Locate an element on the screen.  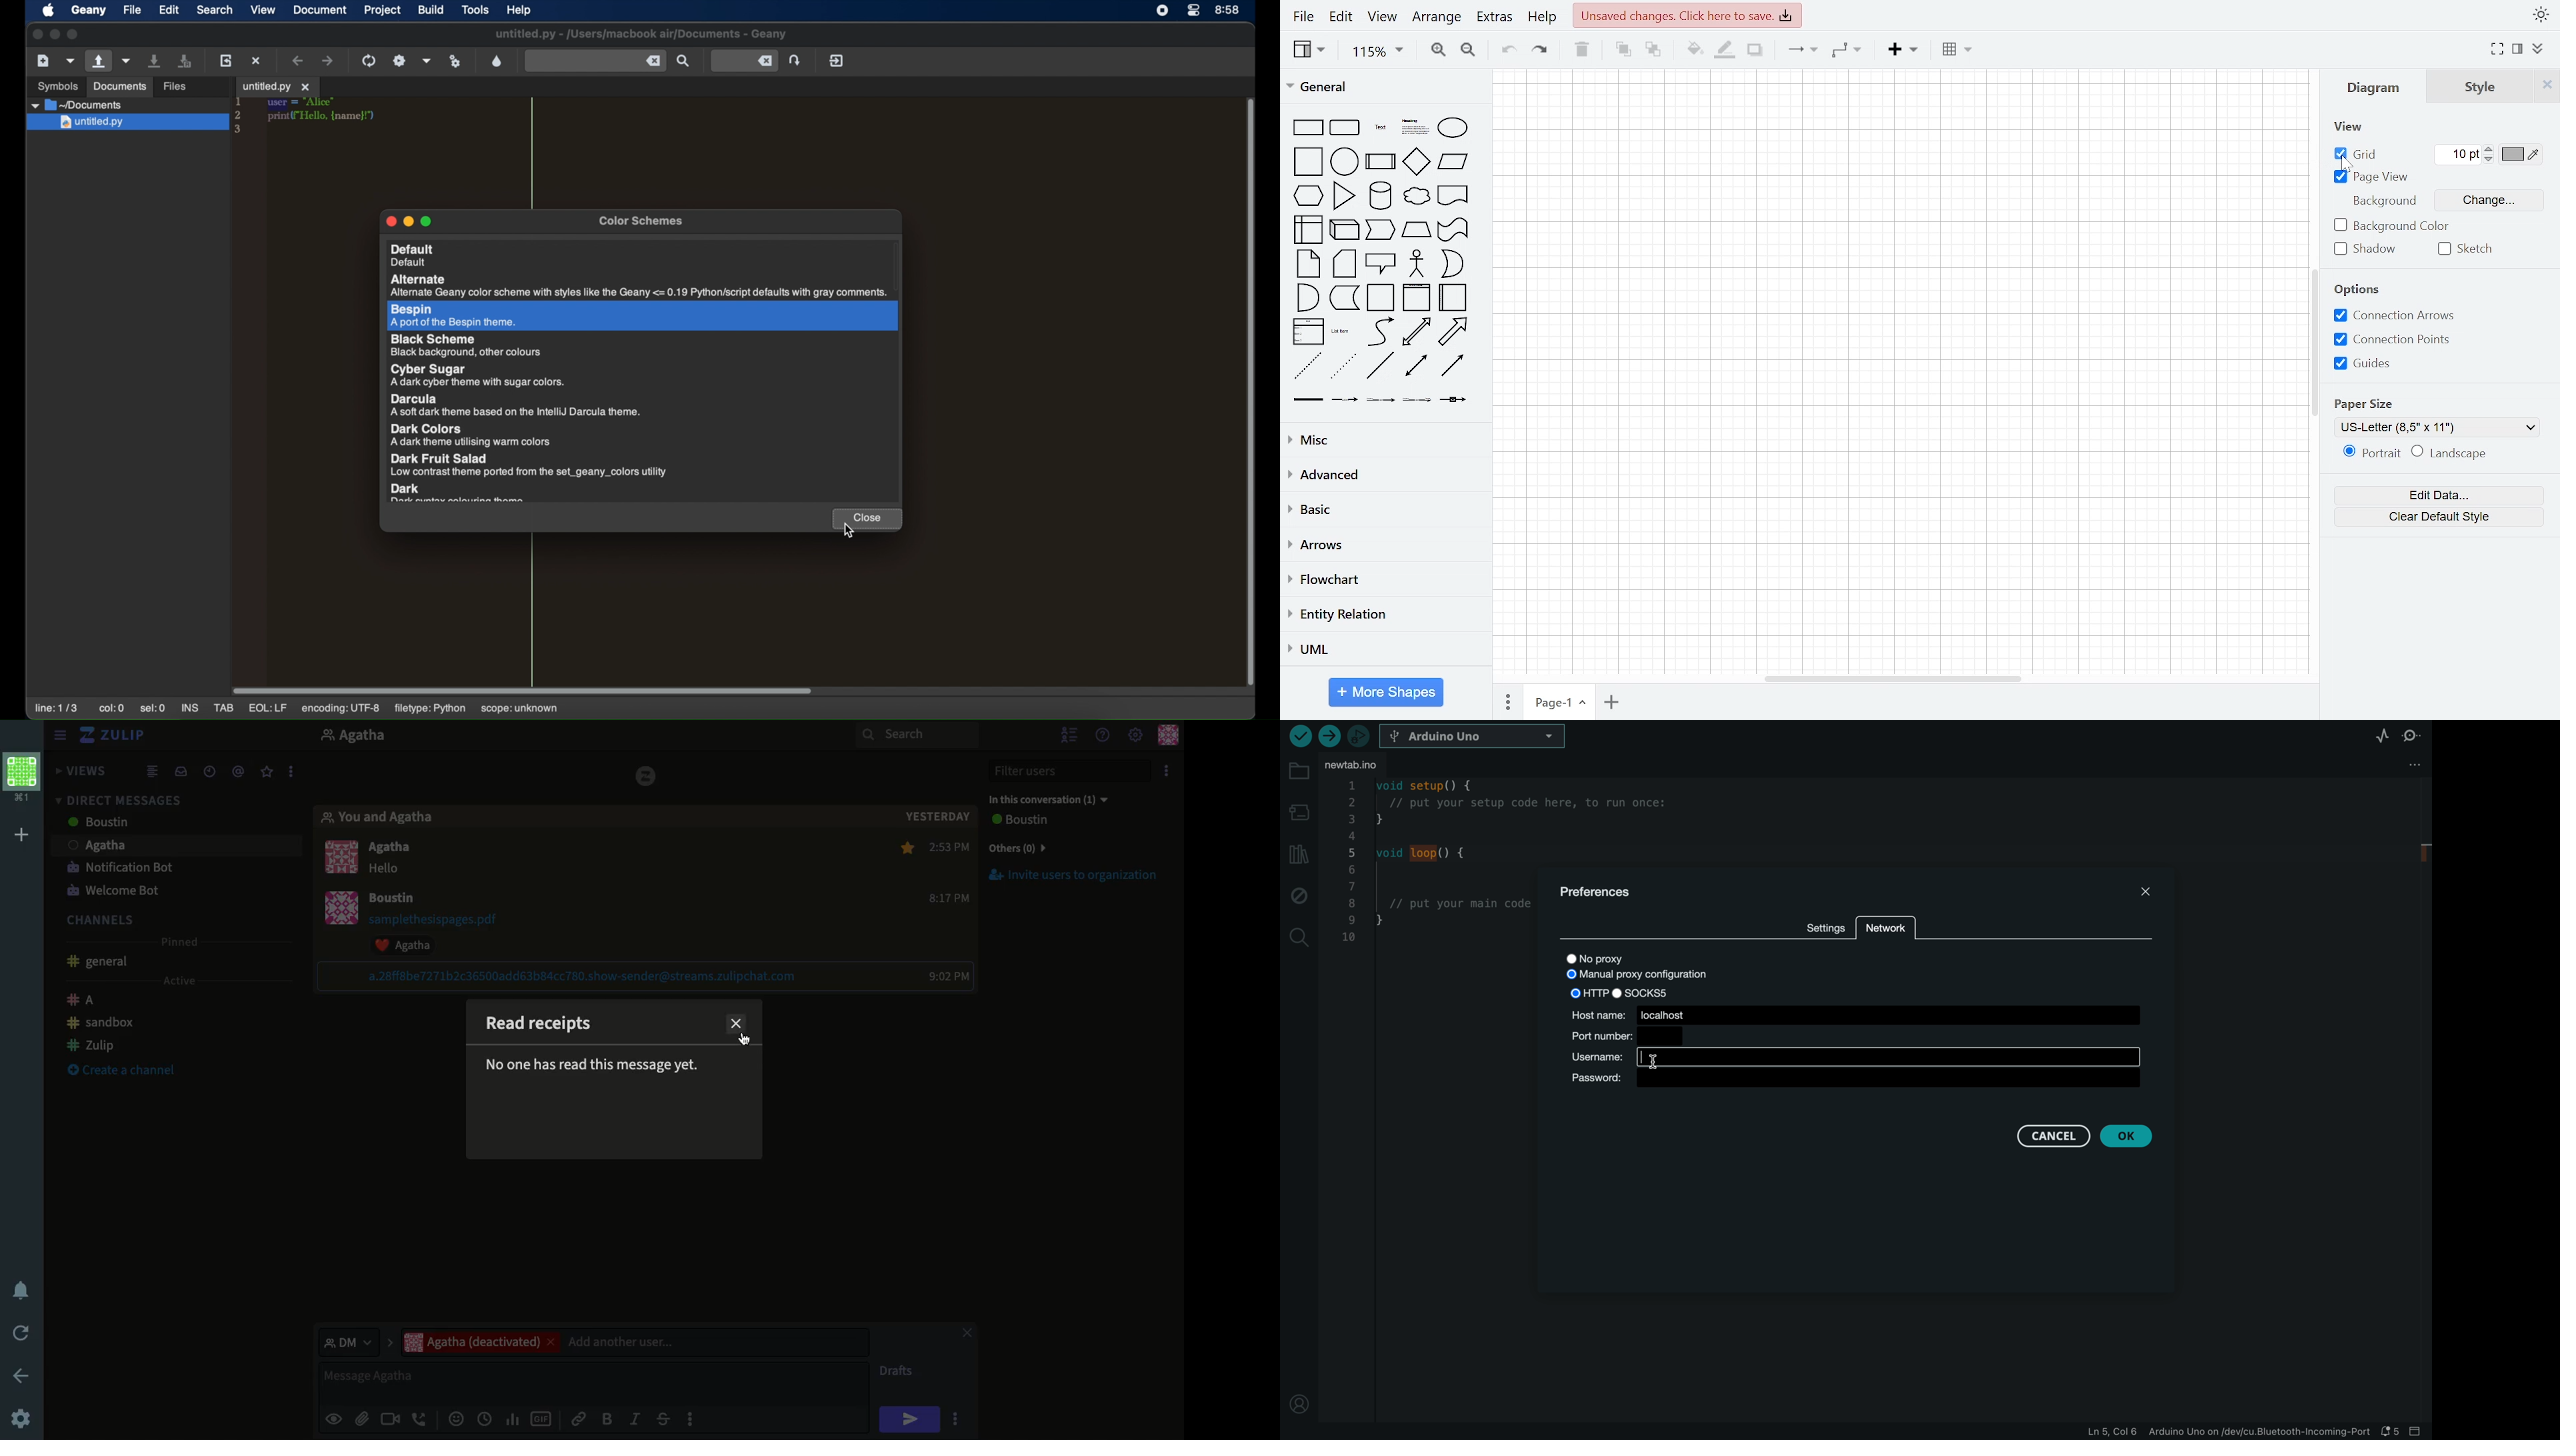
User is located at coordinates (372, 737).